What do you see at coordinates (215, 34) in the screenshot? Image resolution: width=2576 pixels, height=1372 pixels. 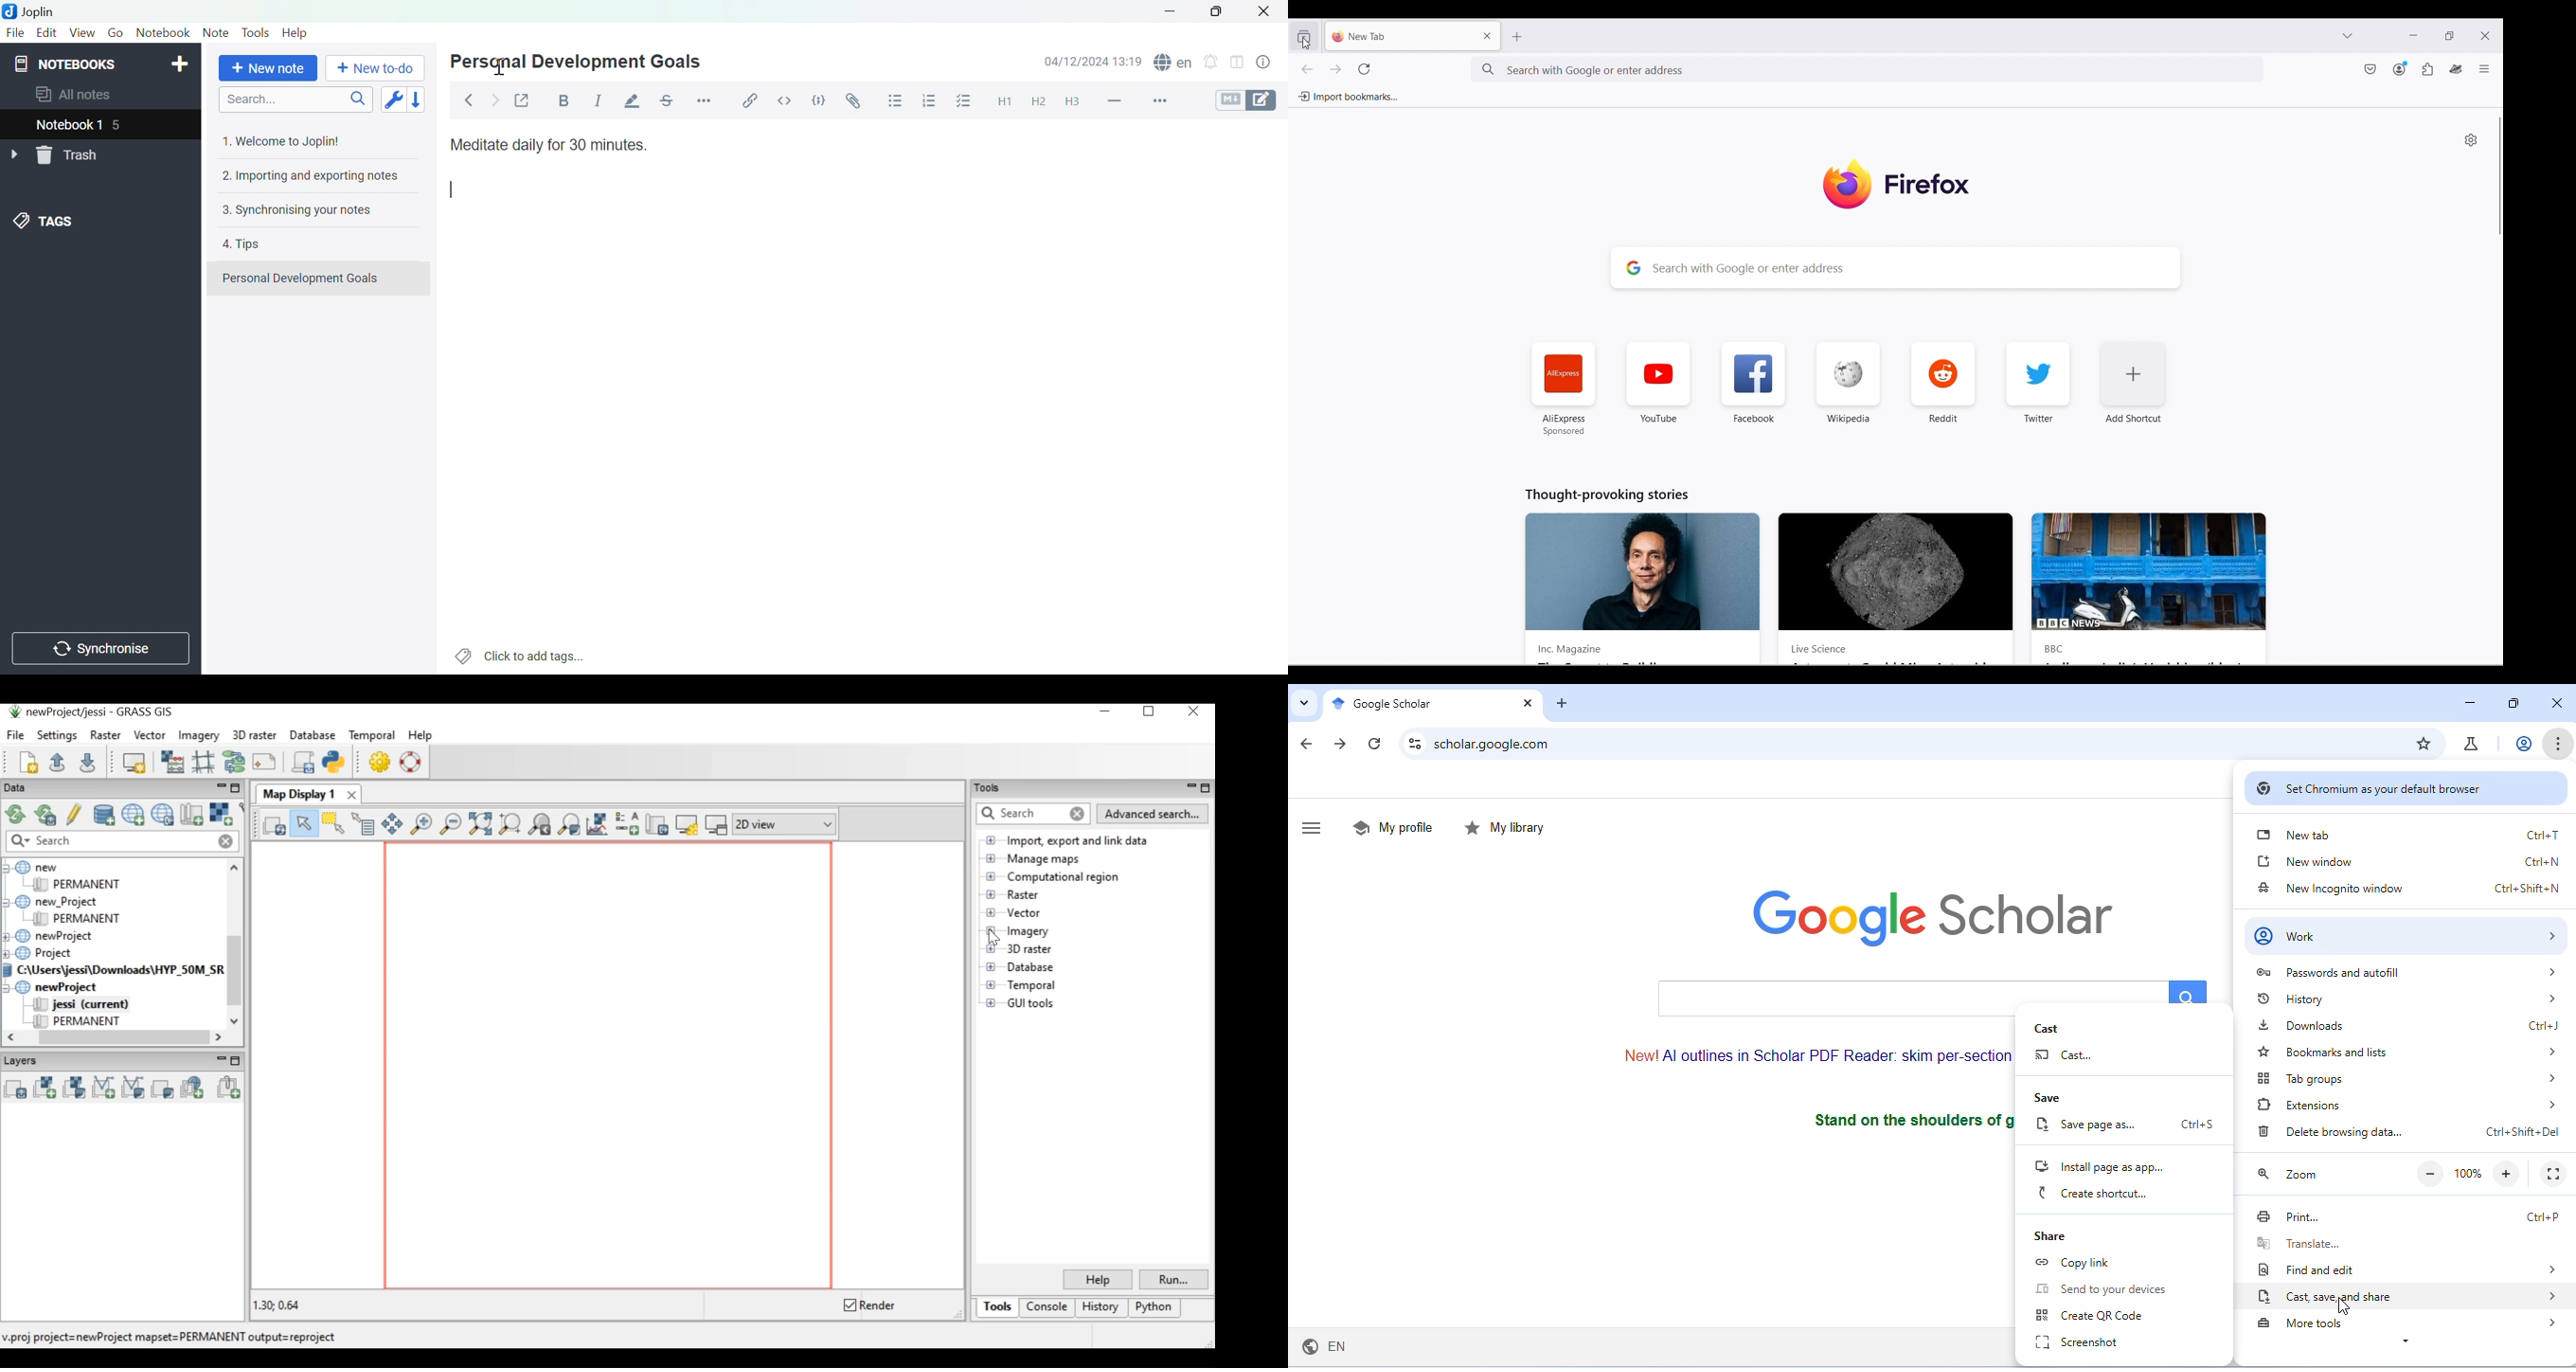 I see `Note` at bounding box center [215, 34].